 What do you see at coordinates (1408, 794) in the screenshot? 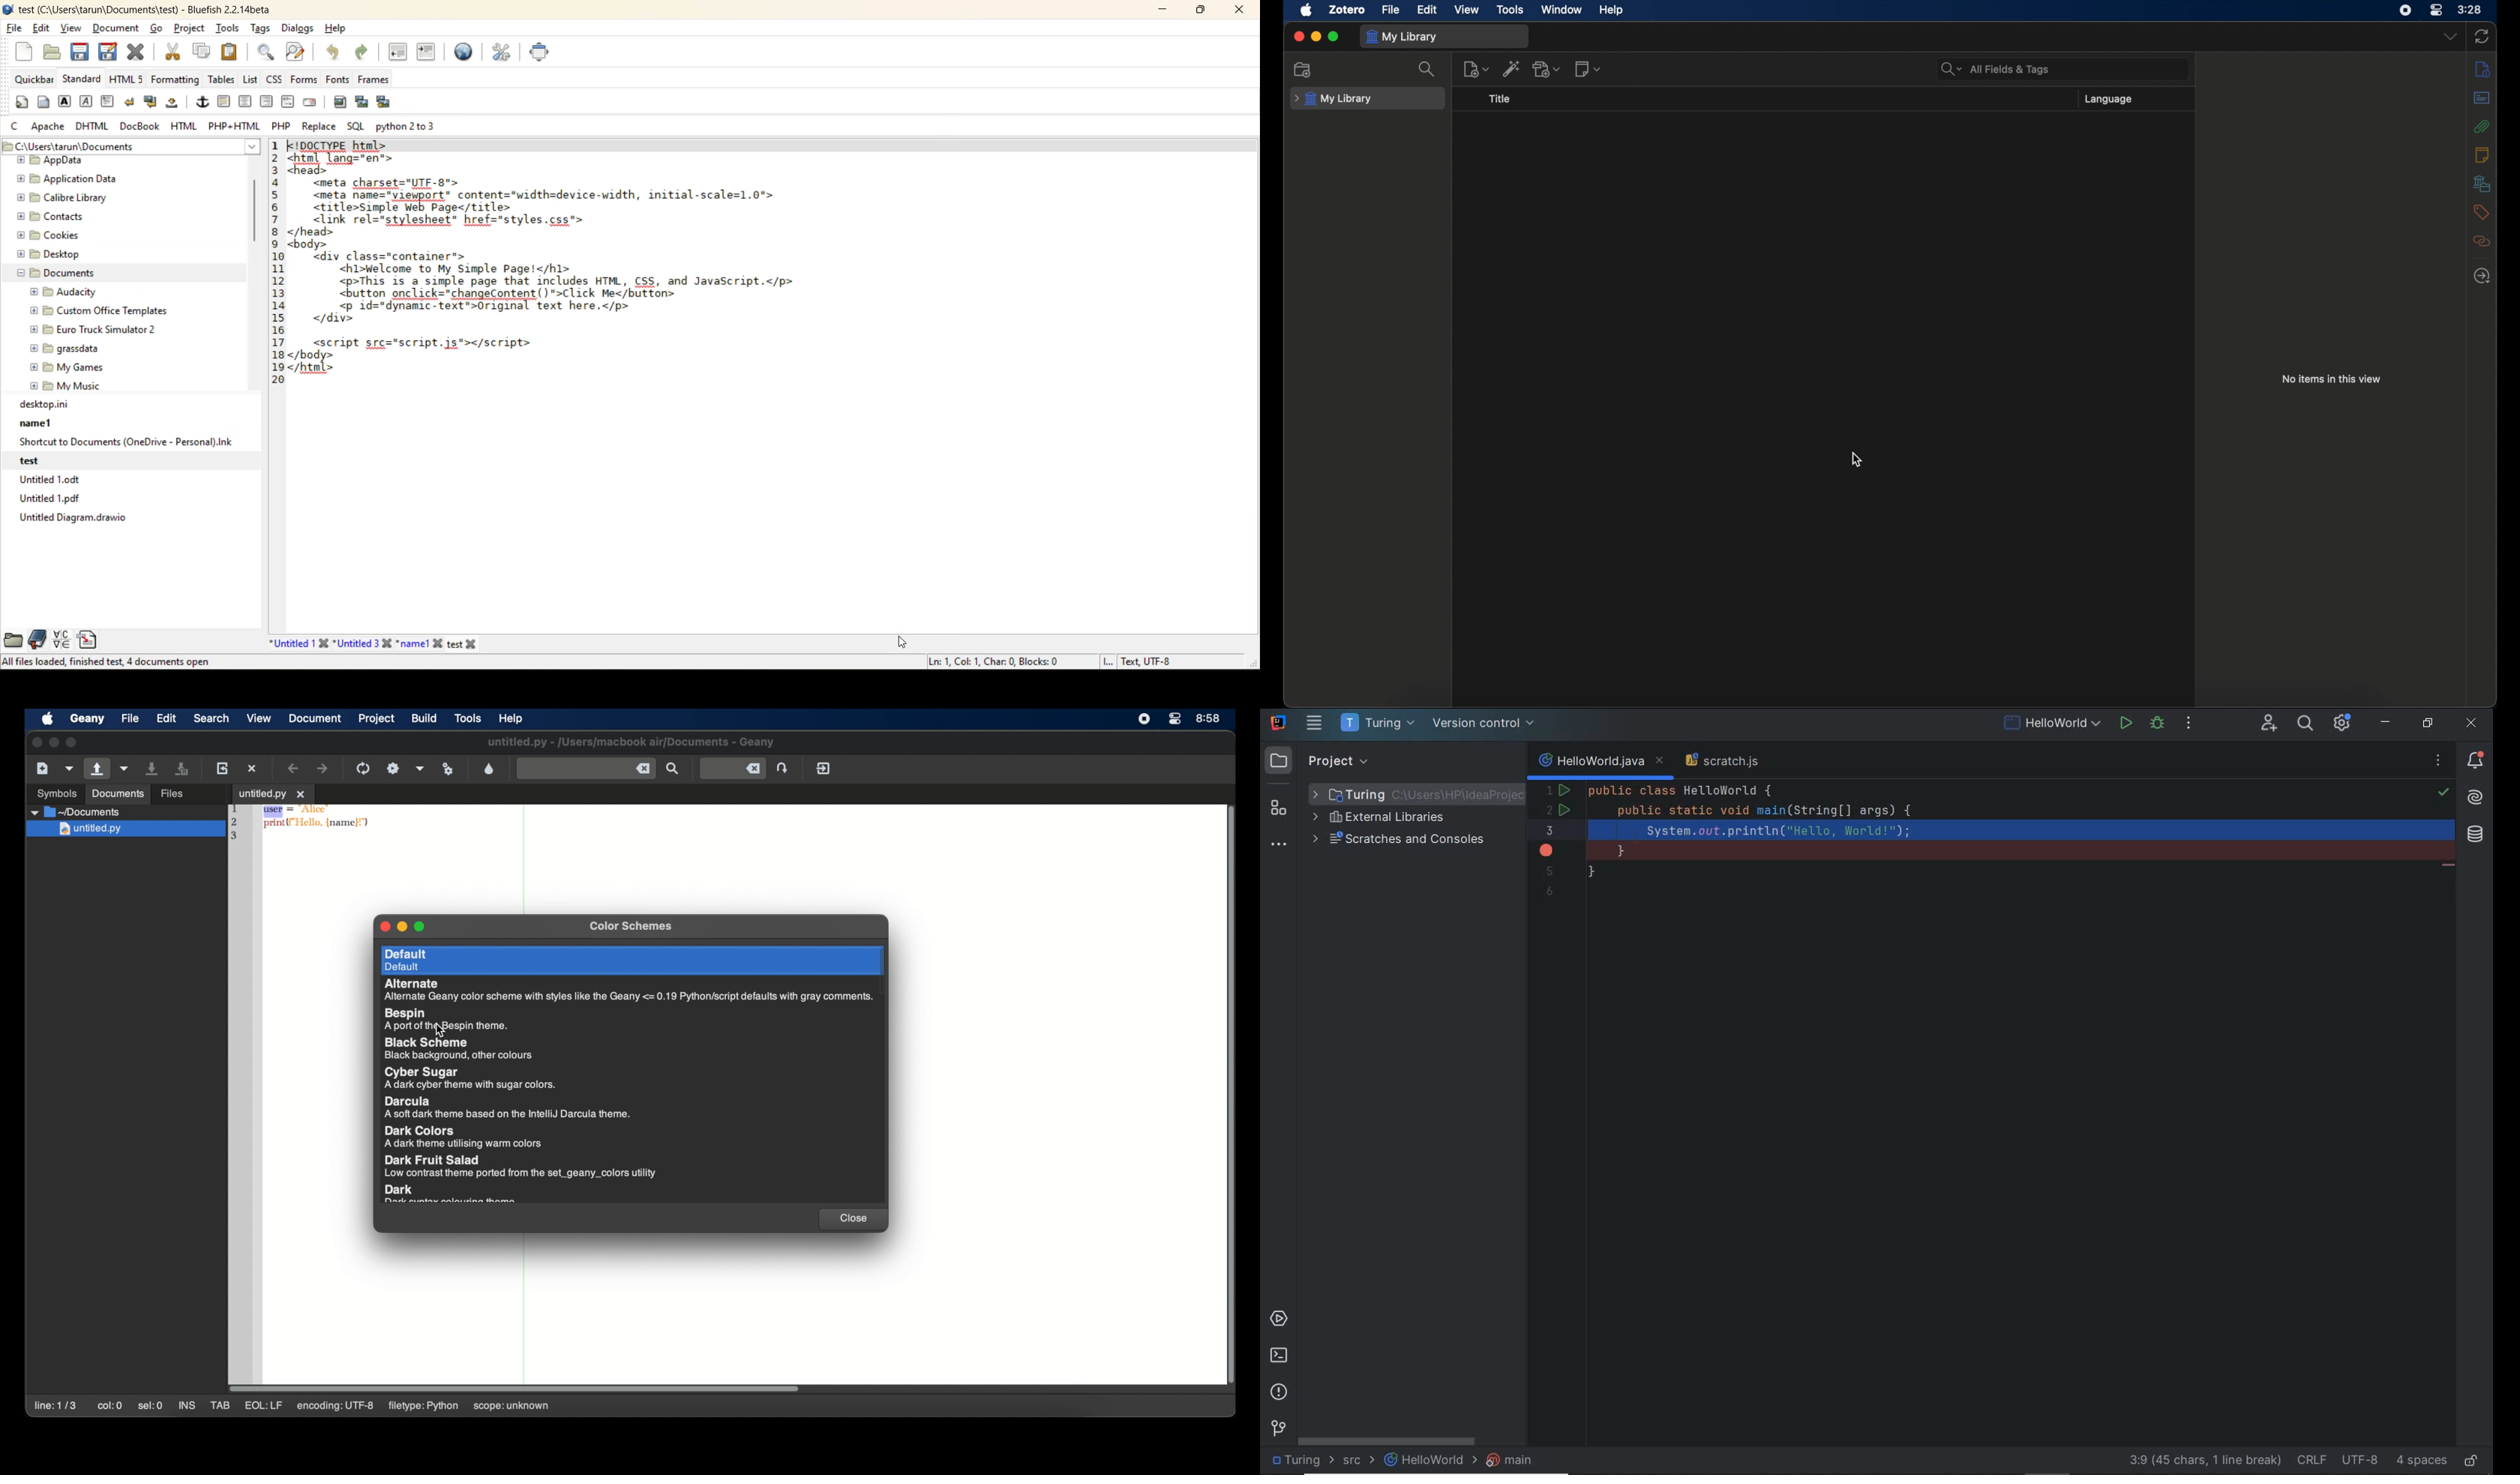
I see `project folder` at bounding box center [1408, 794].